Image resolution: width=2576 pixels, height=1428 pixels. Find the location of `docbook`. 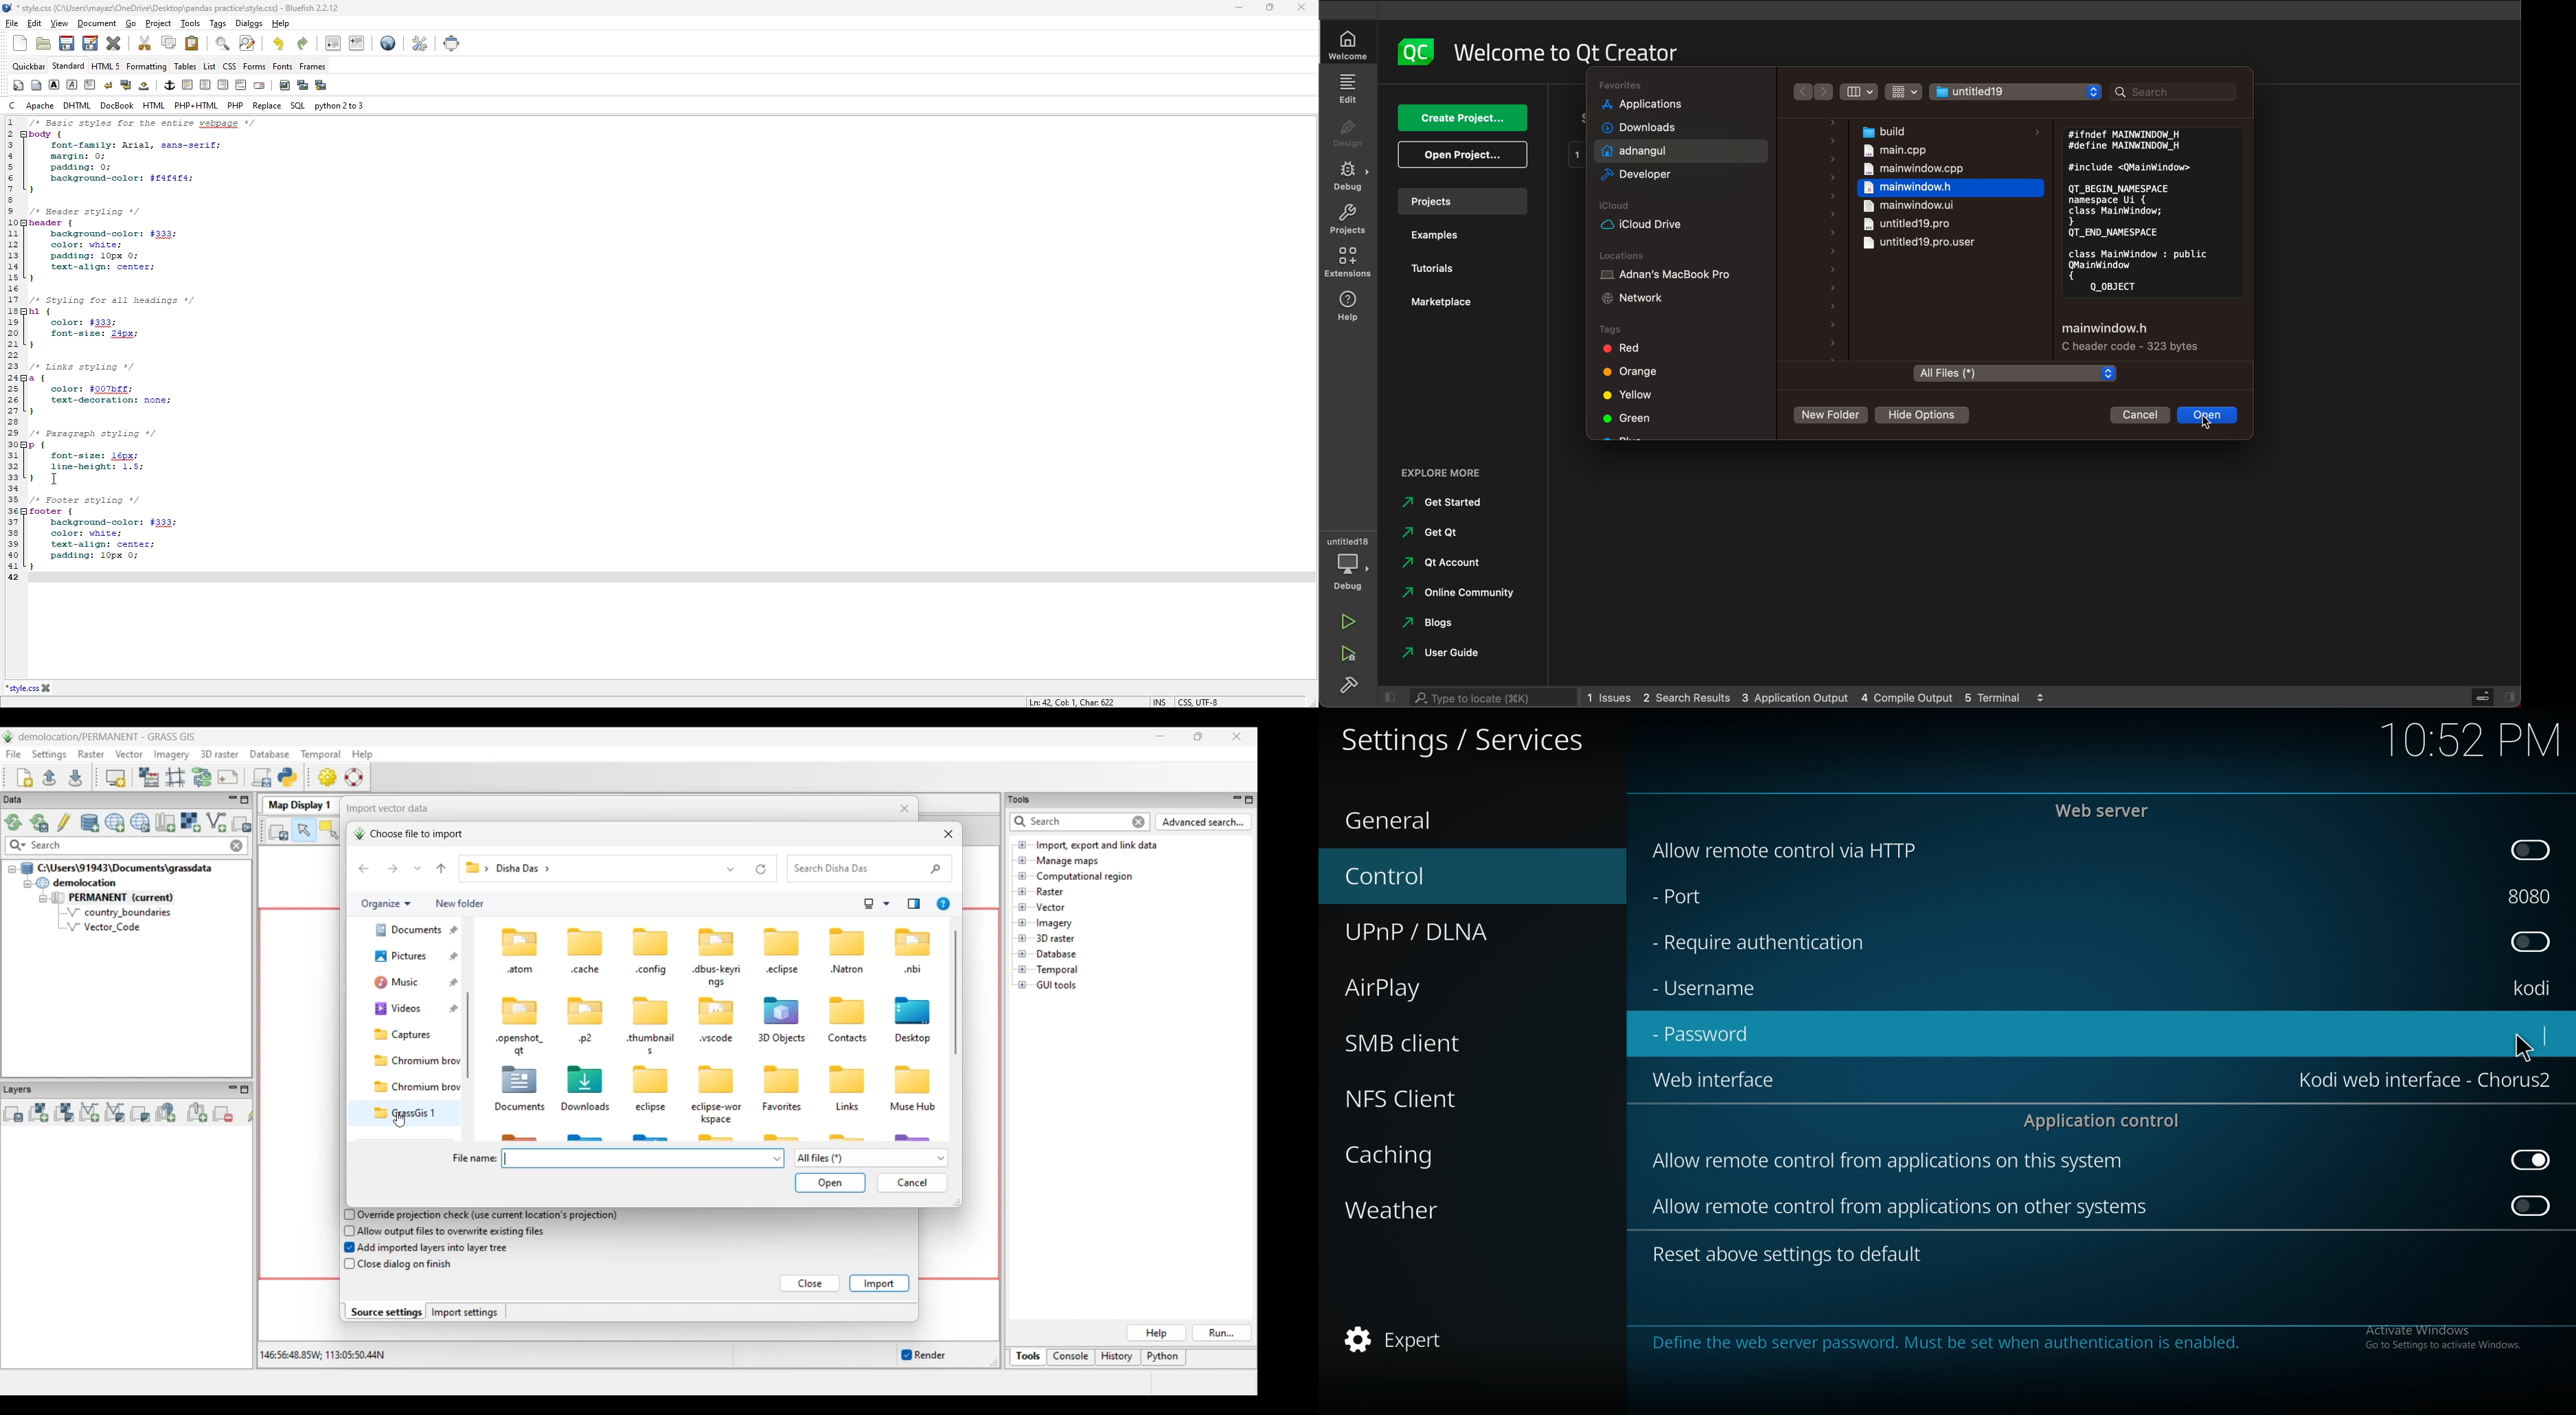

docbook is located at coordinates (119, 105).